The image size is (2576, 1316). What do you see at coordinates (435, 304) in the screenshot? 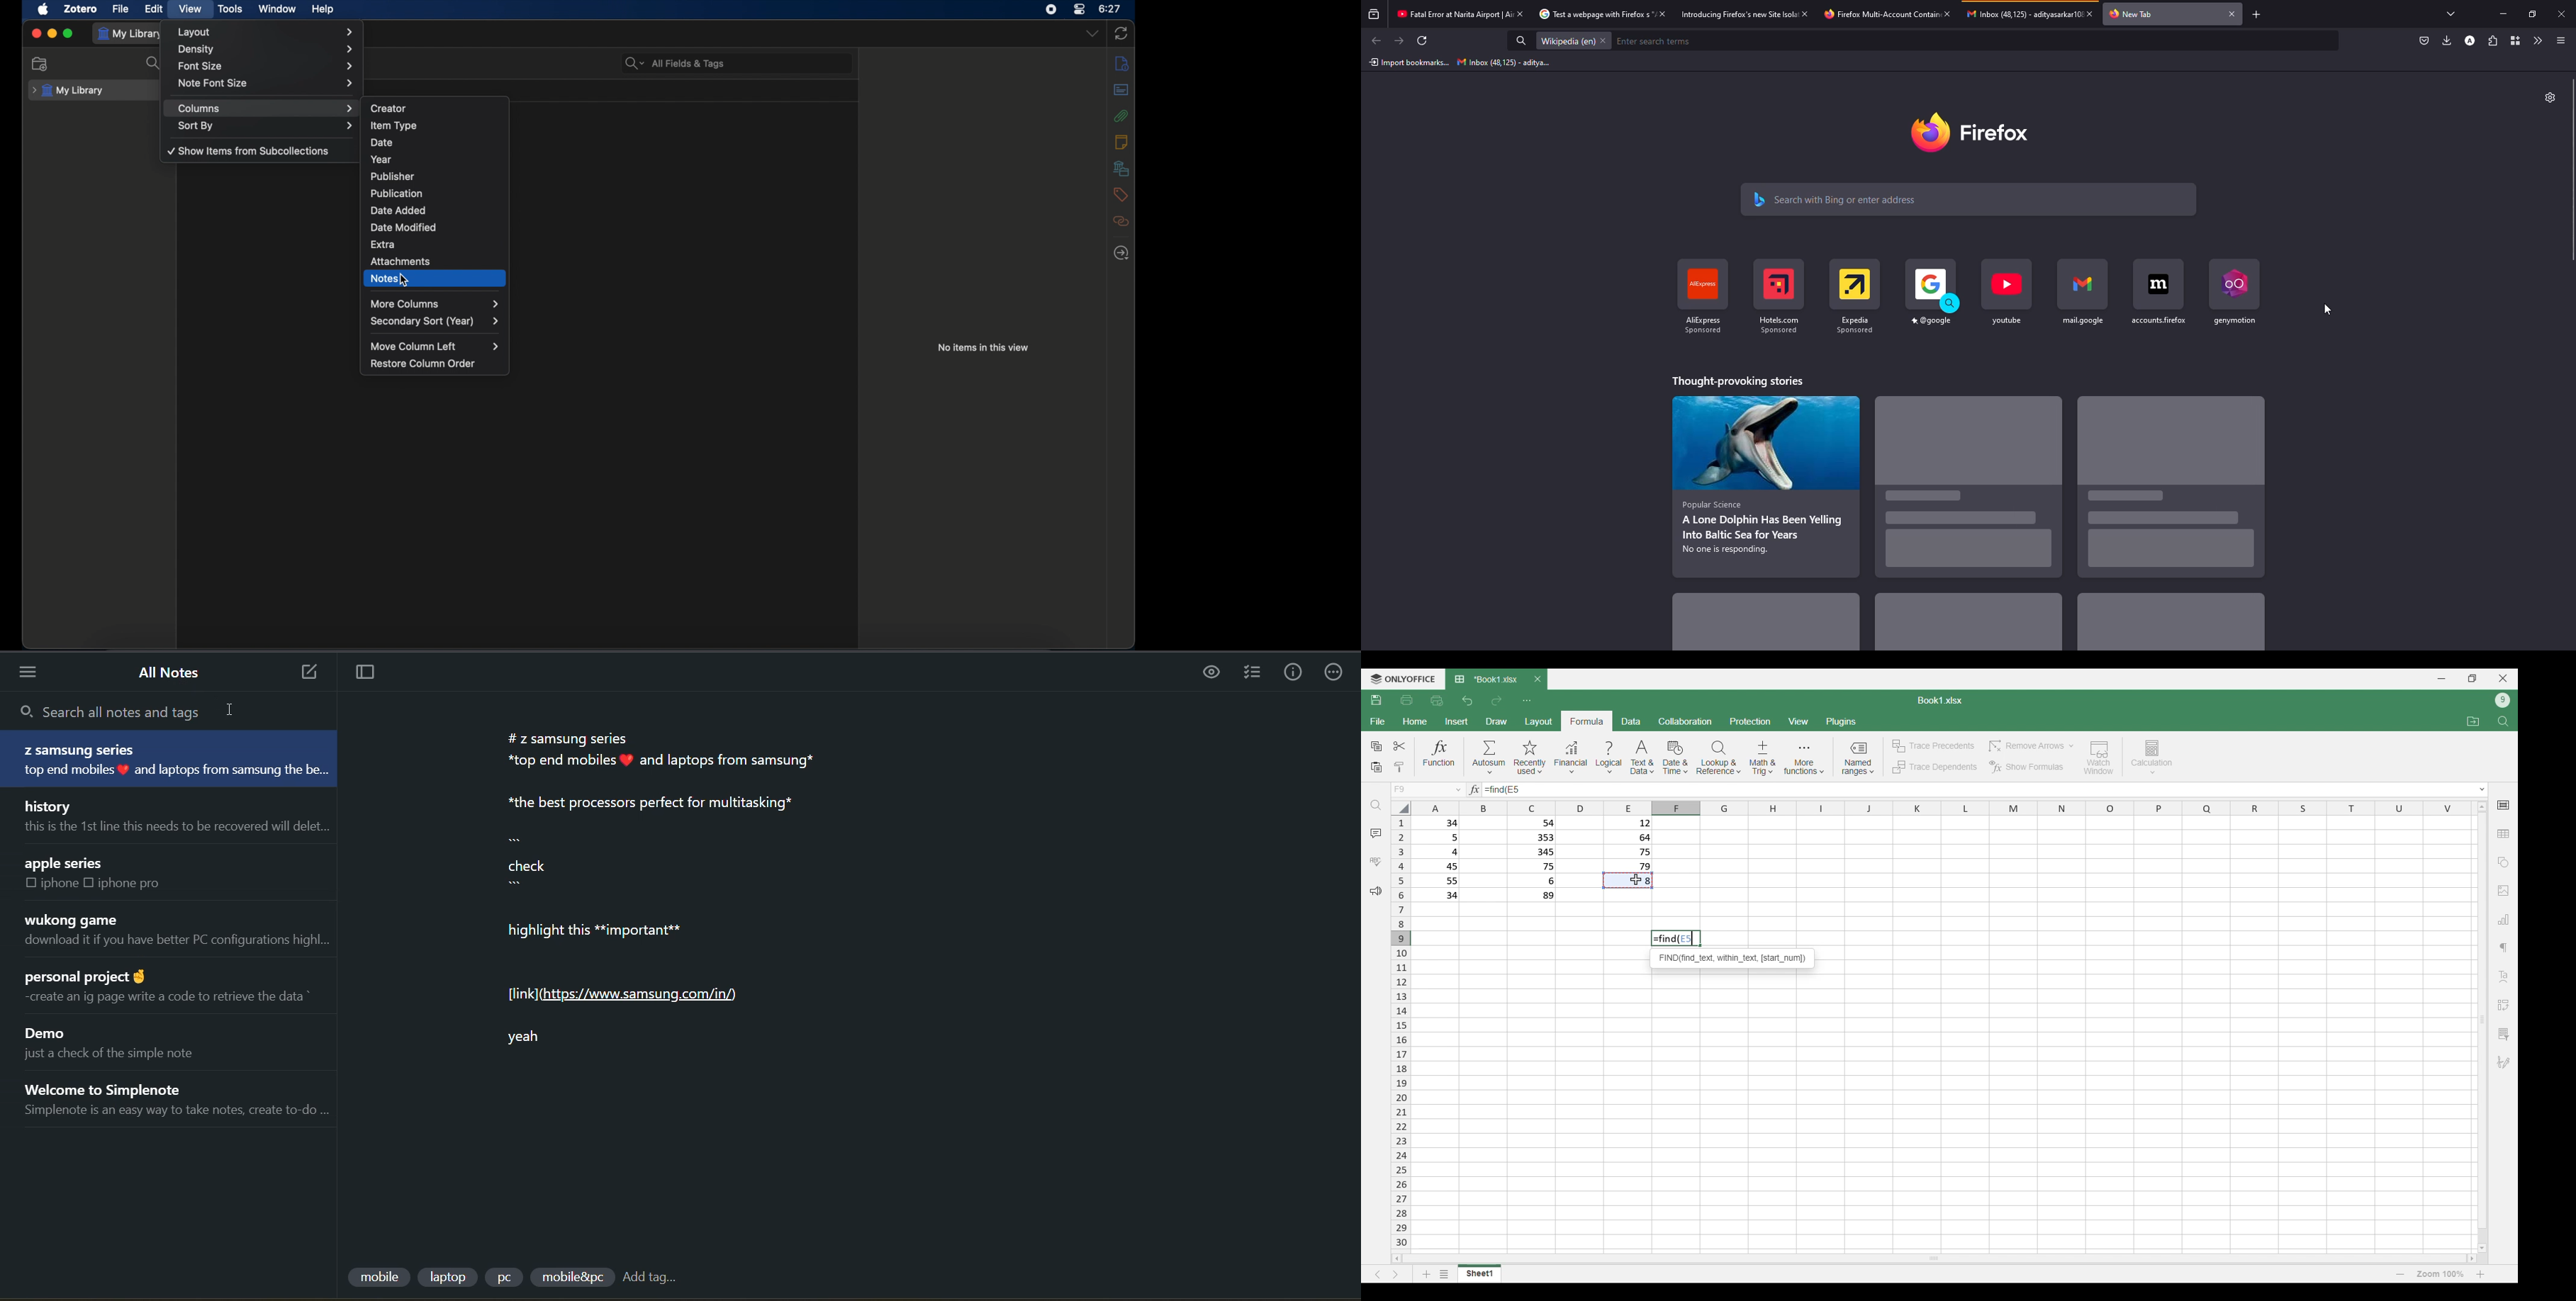
I see `more columns` at bounding box center [435, 304].